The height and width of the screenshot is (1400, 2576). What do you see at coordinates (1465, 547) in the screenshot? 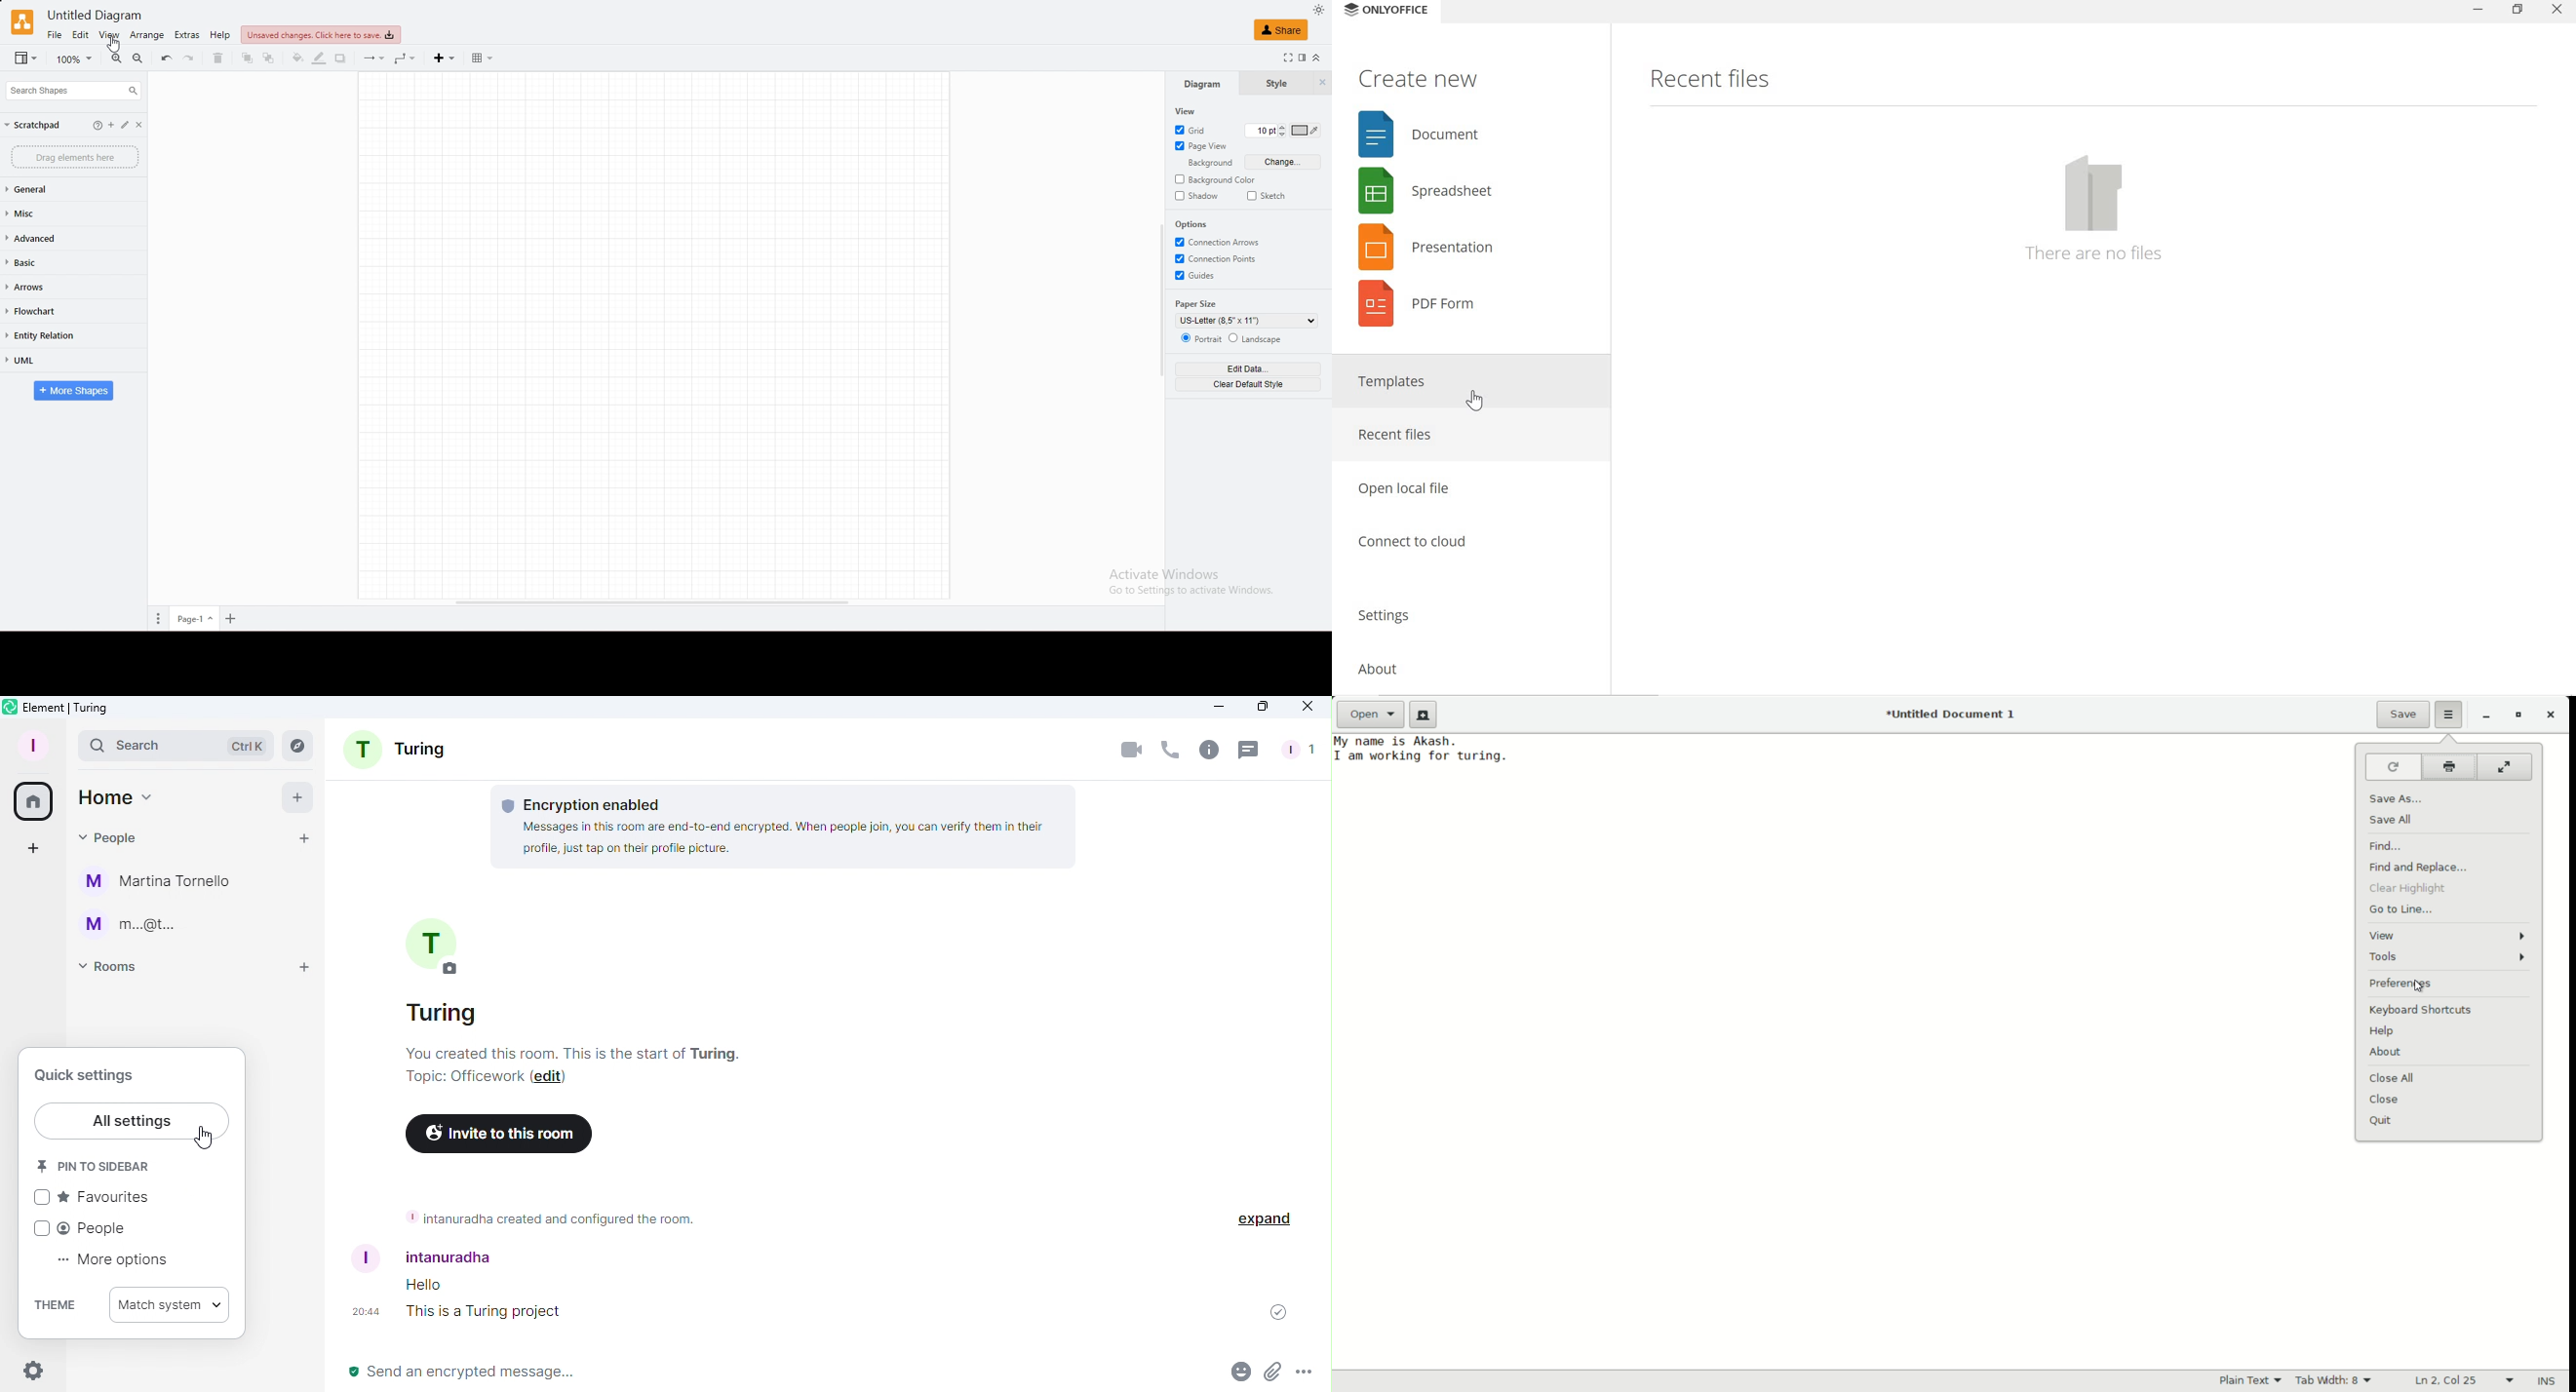
I see `connect to cloud` at bounding box center [1465, 547].